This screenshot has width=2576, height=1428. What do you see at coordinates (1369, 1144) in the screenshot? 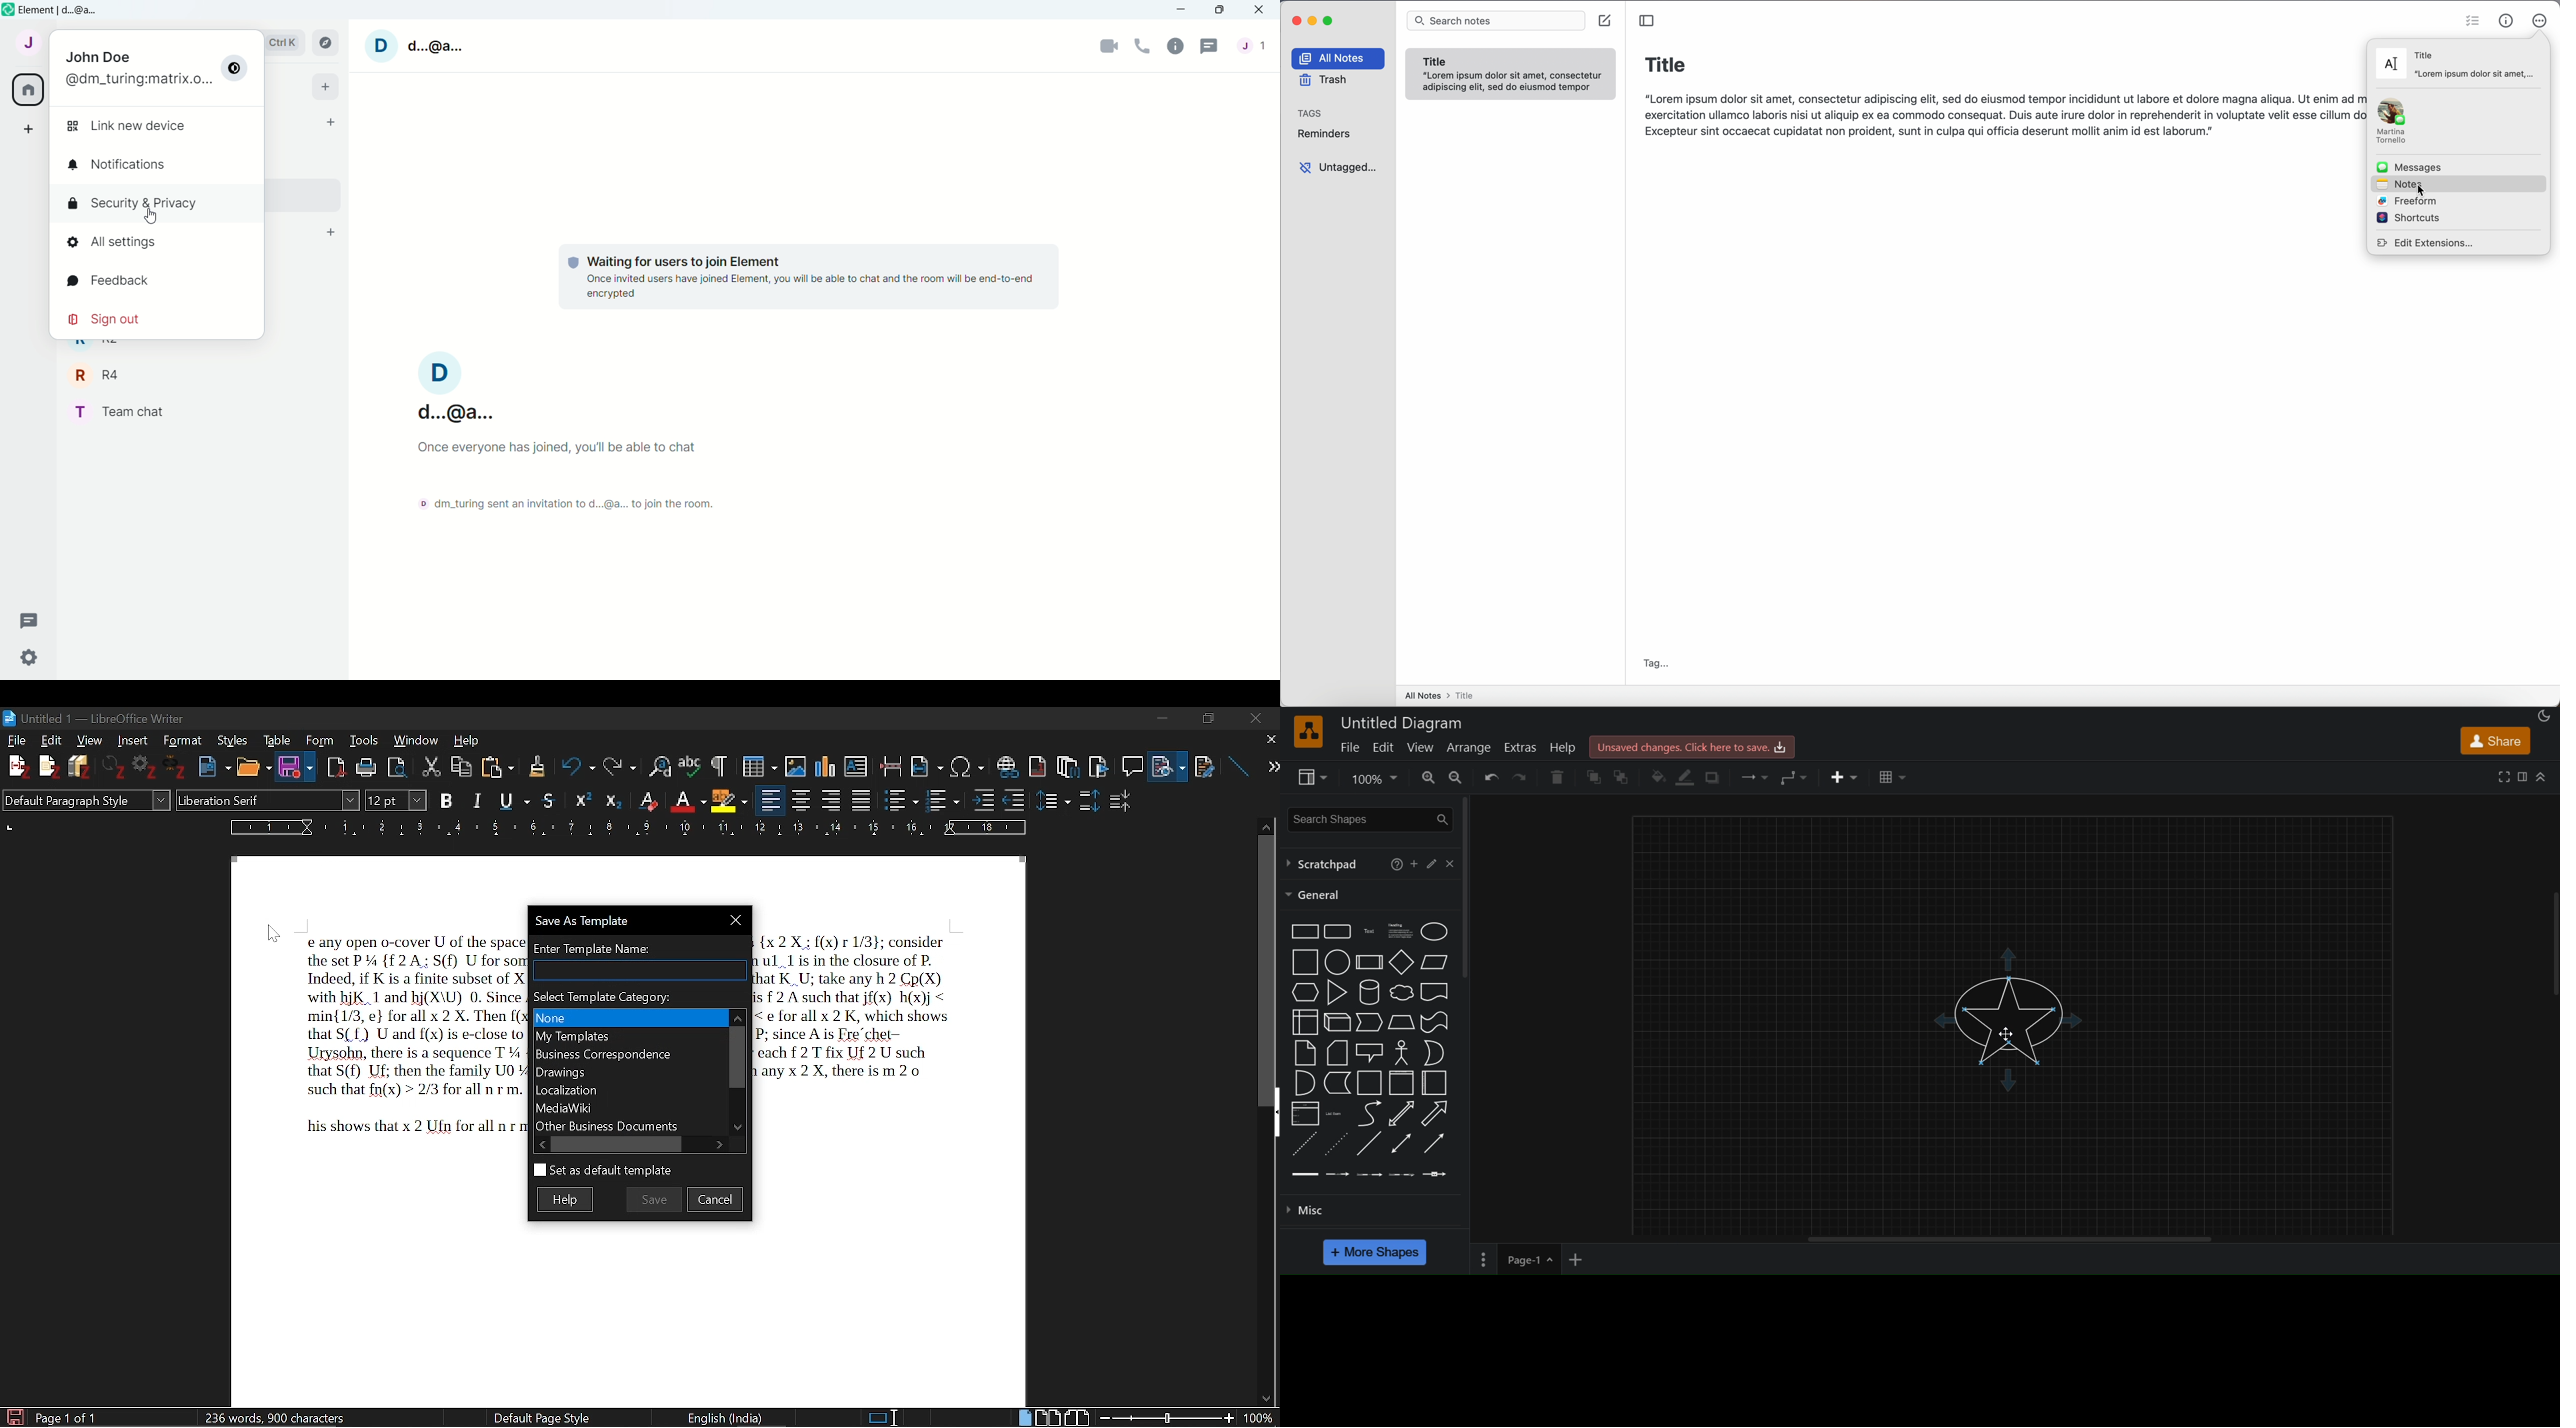
I see `link ` at bounding box center [1369, 1144].